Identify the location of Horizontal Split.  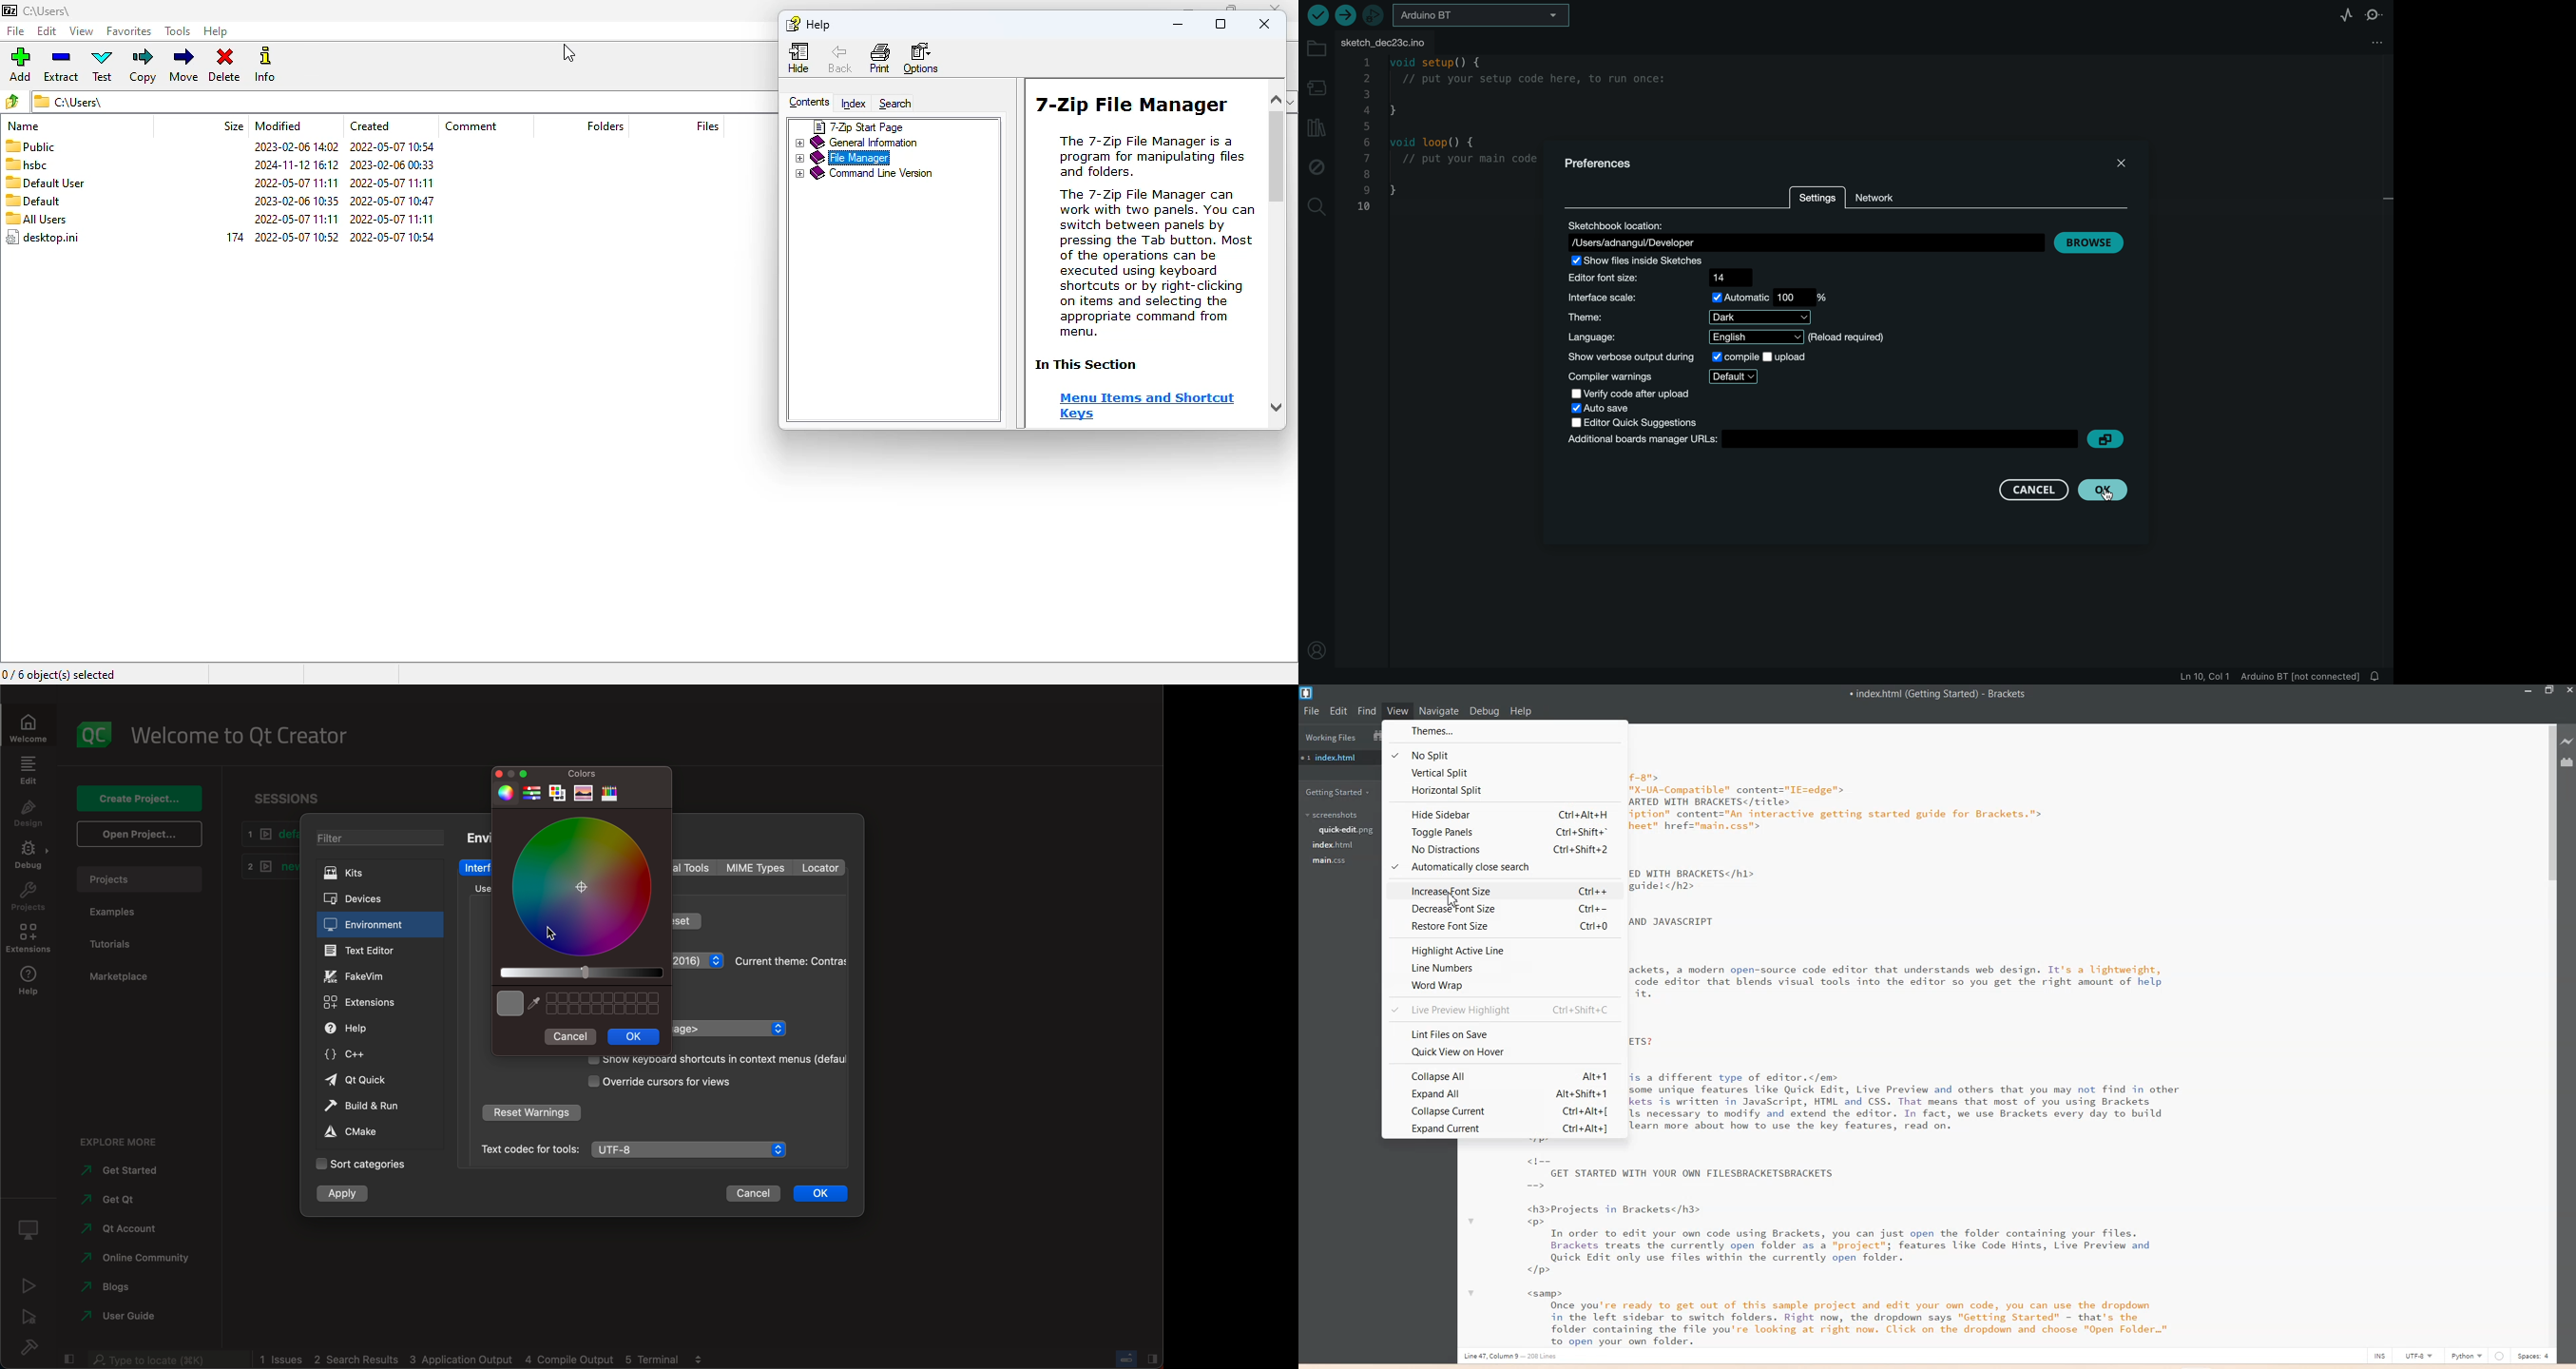
(1505, 790).